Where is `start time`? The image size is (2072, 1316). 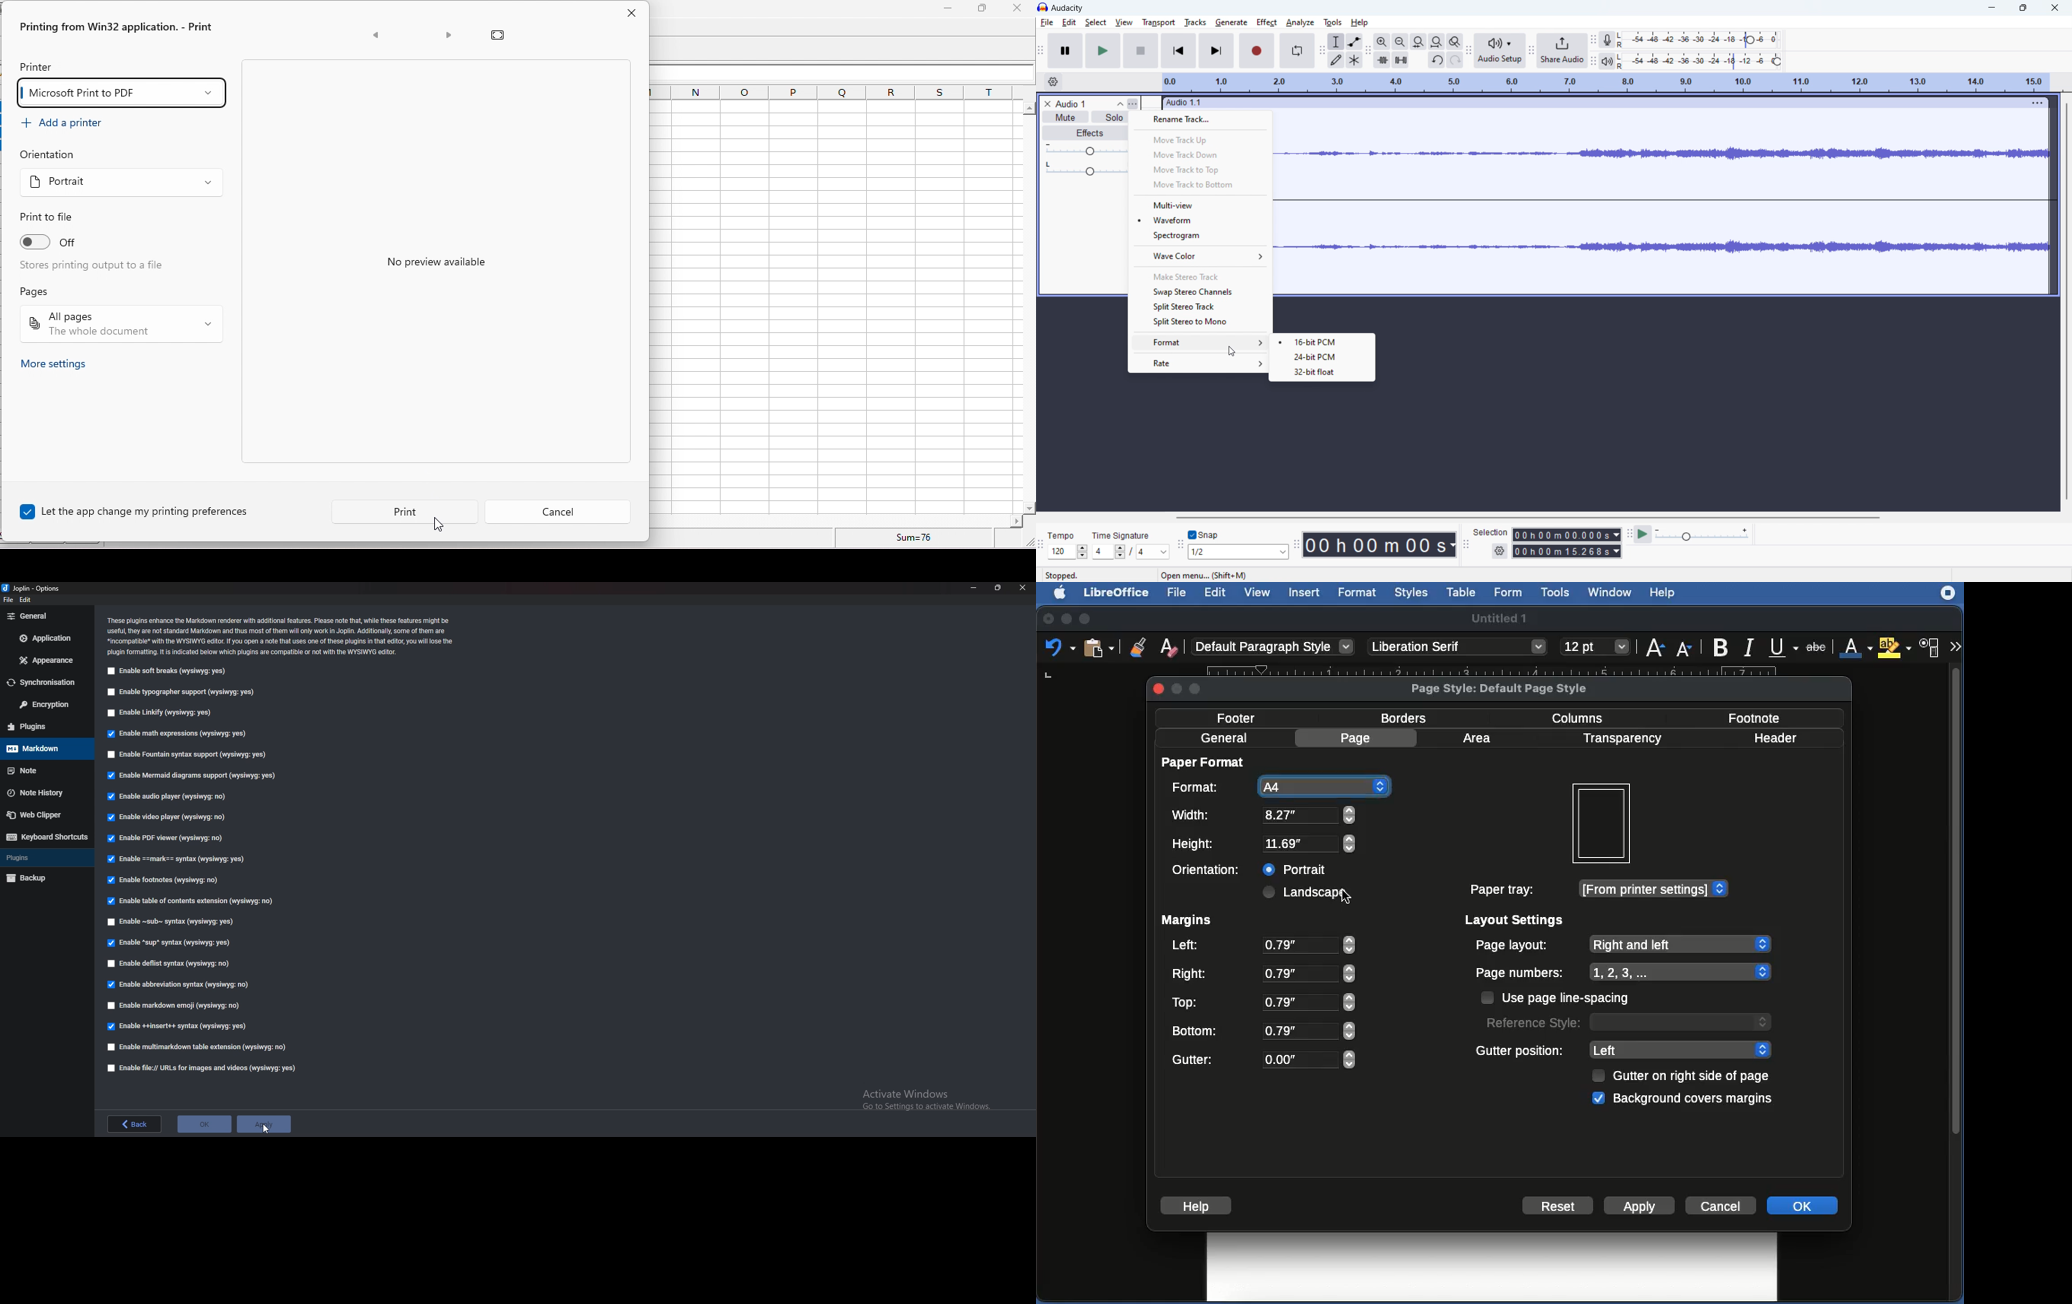
start time is located at coordinates (1567, 535).